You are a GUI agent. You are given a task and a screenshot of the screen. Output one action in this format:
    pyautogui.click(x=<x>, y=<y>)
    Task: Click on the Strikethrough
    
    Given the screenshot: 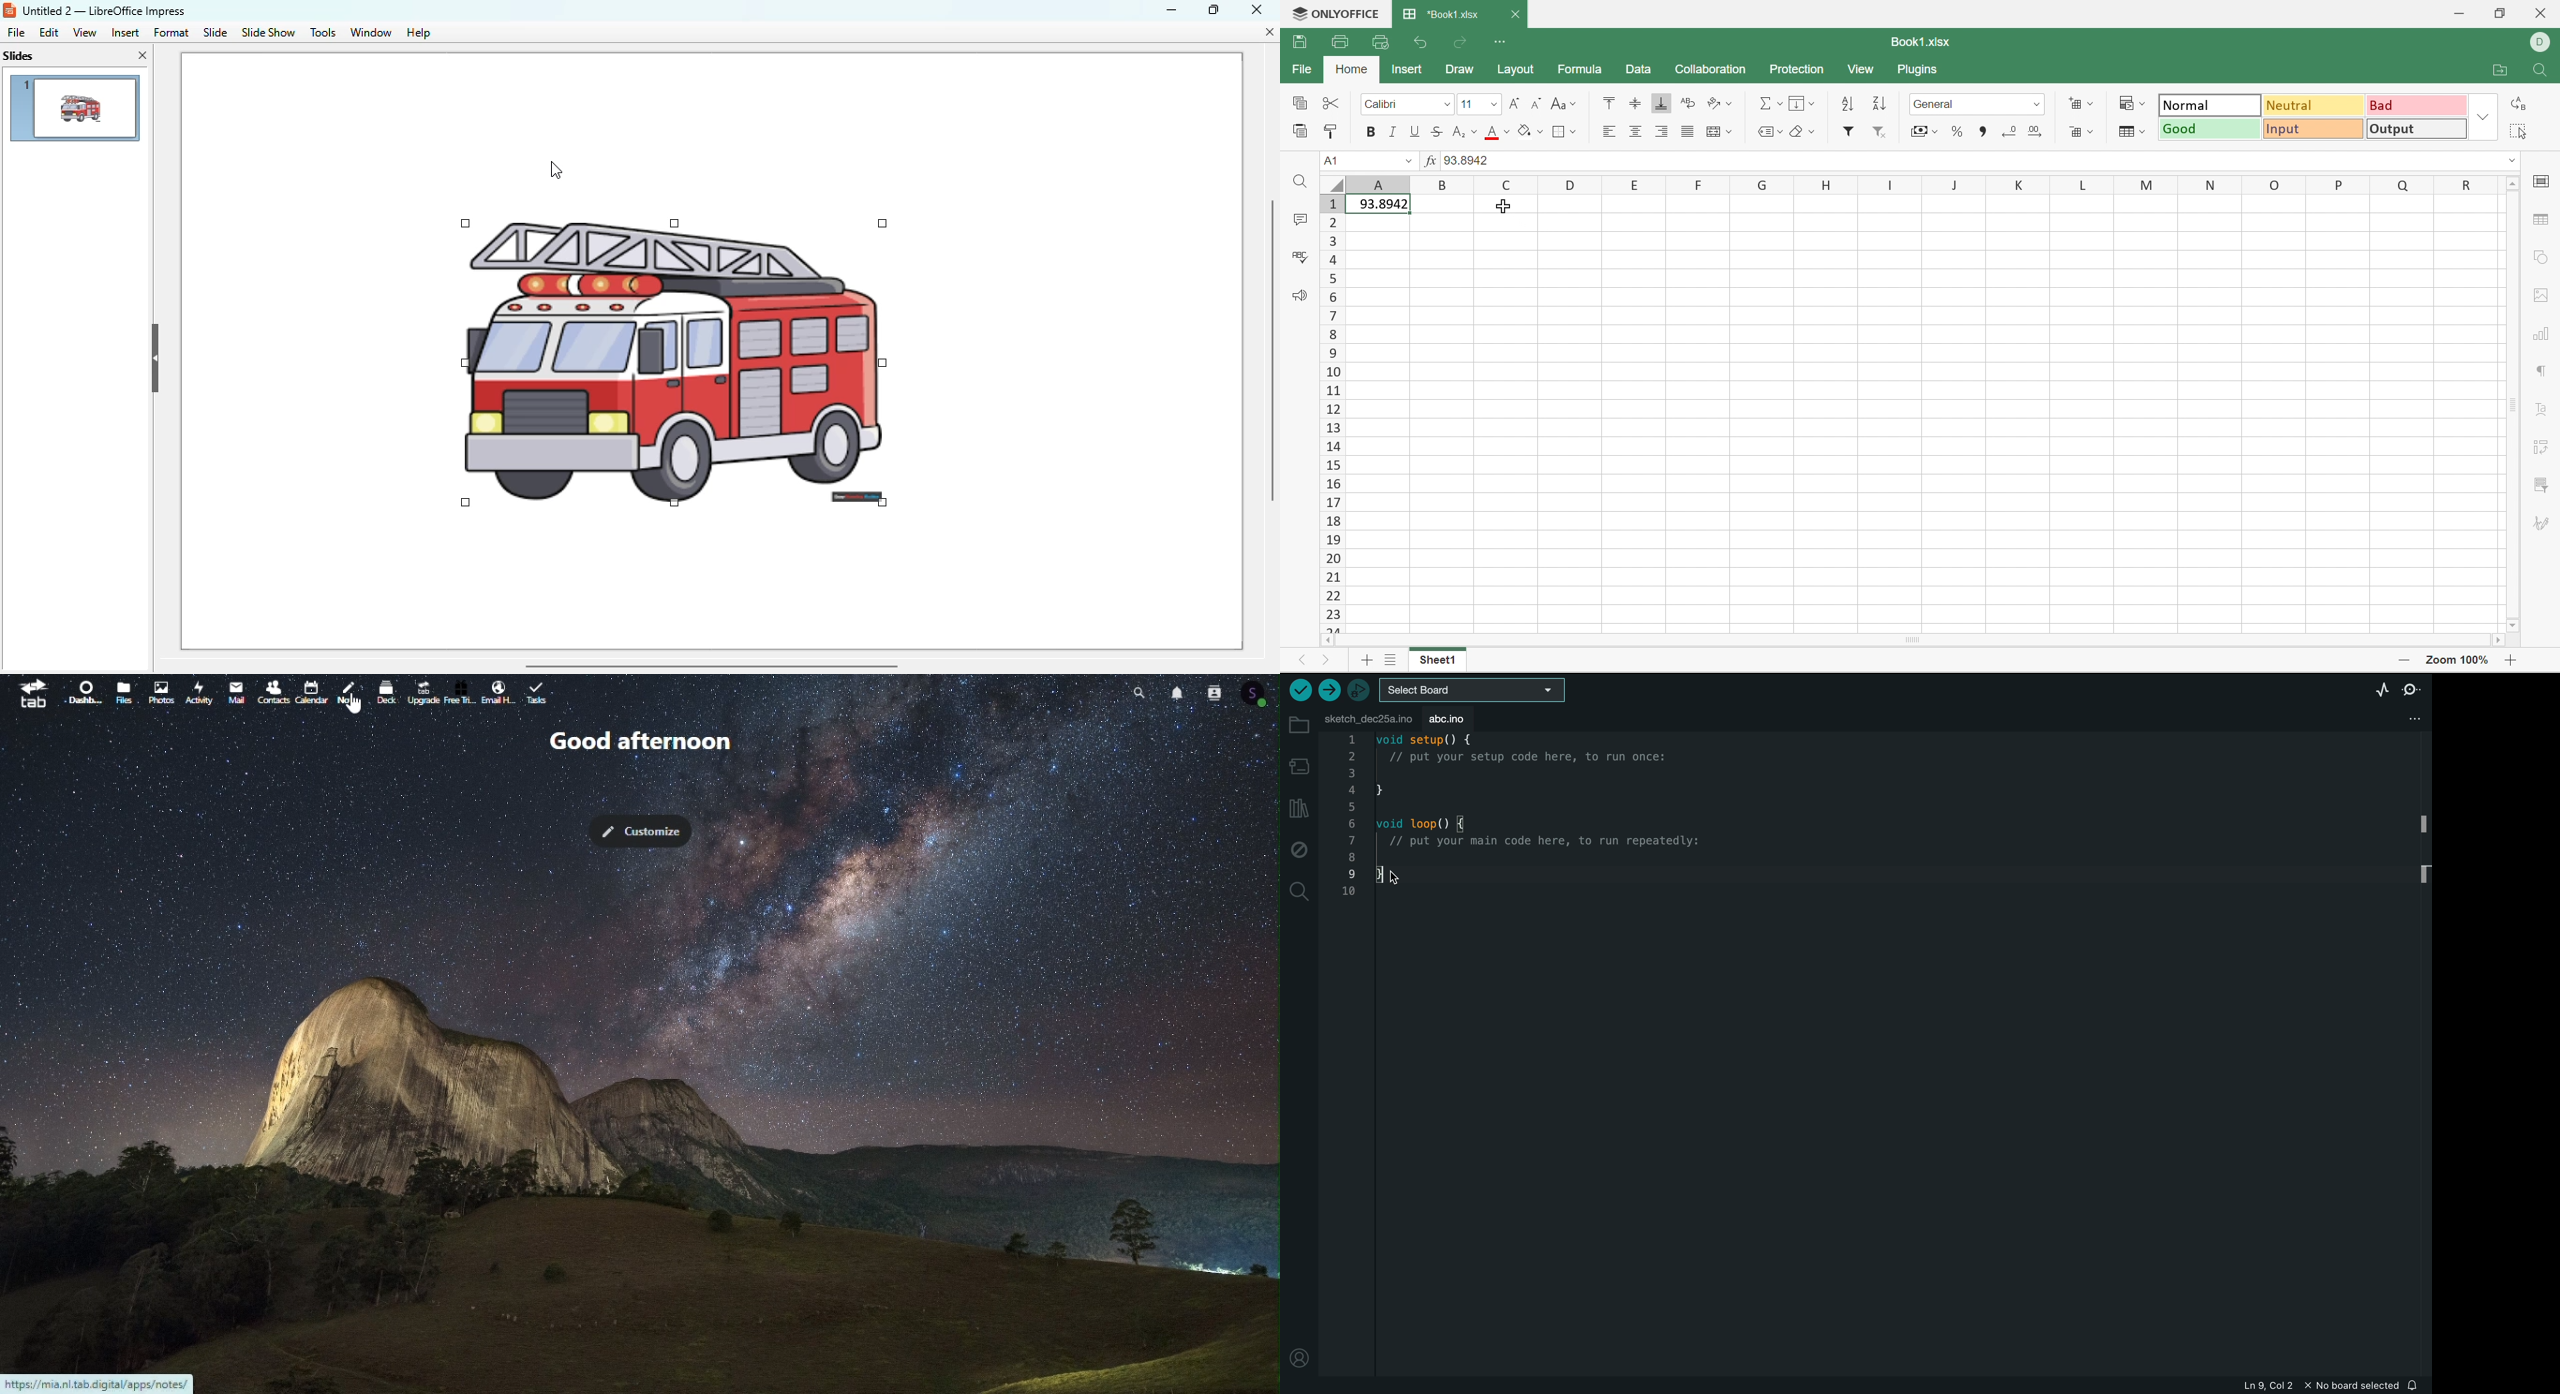 What is the action you would take?
    pyautogui.click(x=1438, y=131)
    